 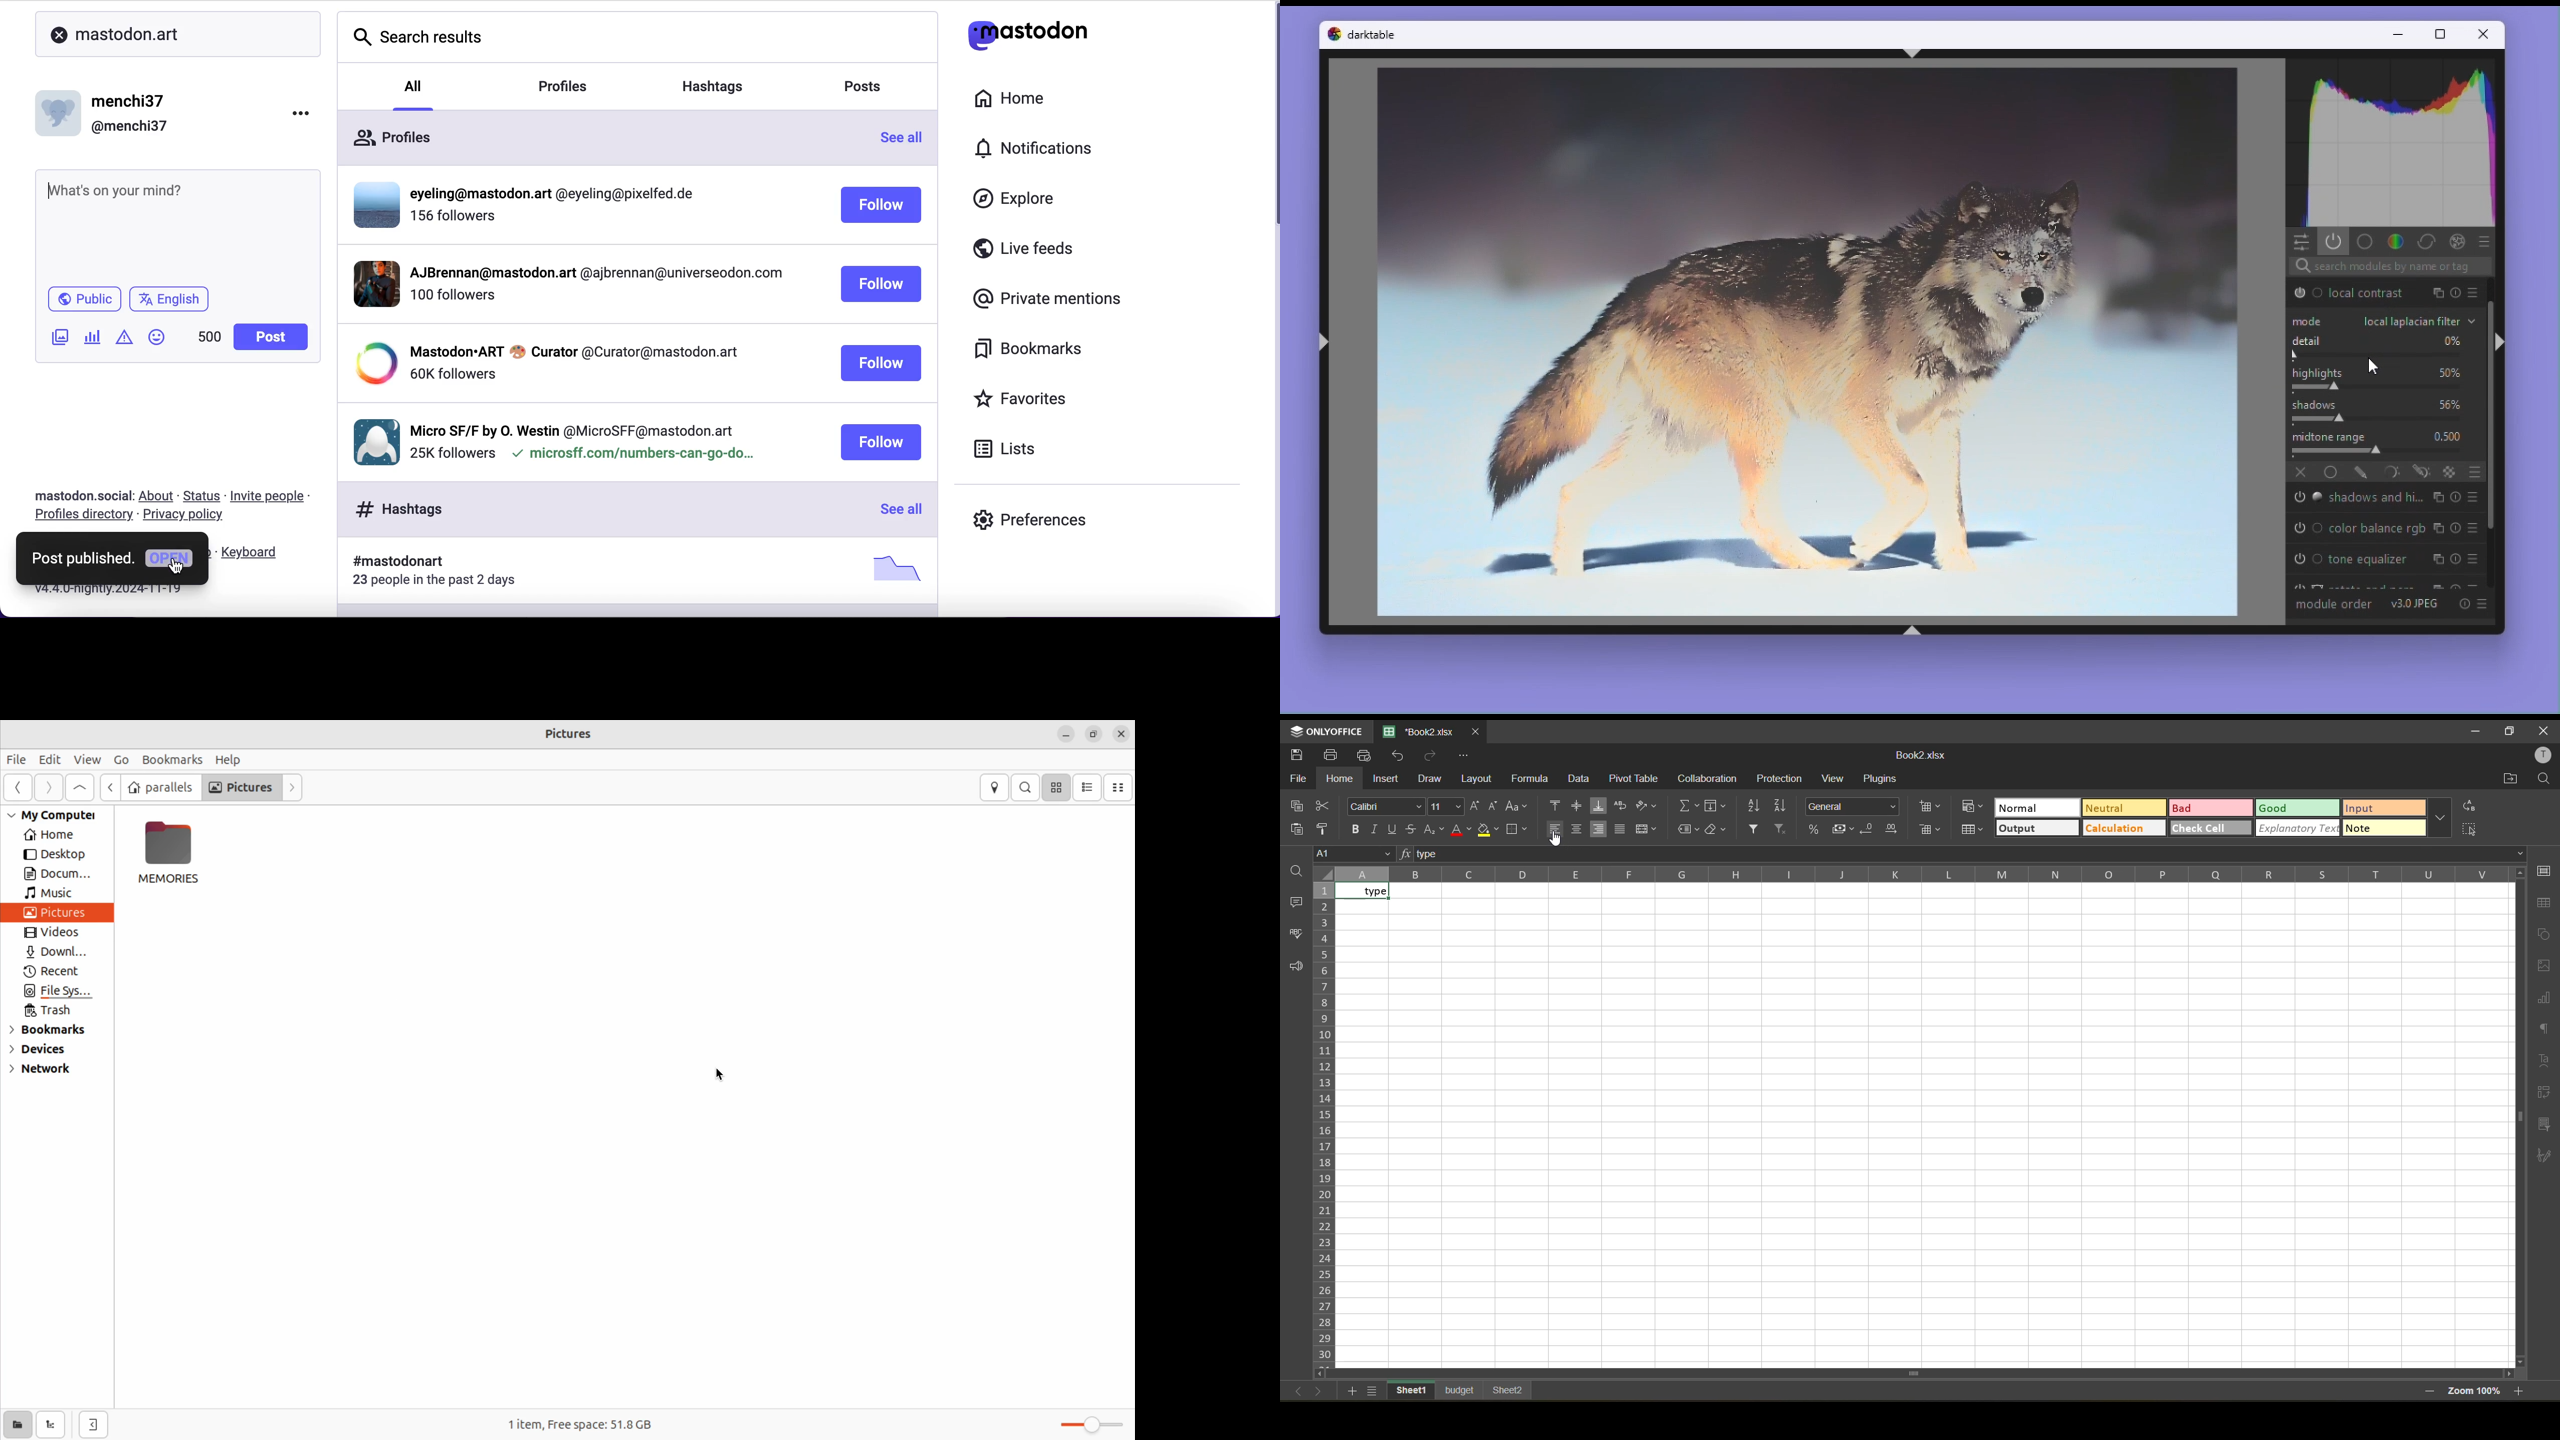 What do you see at coordinates (2366, 241) in the screenshot?
I see `base` at bounding box center [2366, 241].